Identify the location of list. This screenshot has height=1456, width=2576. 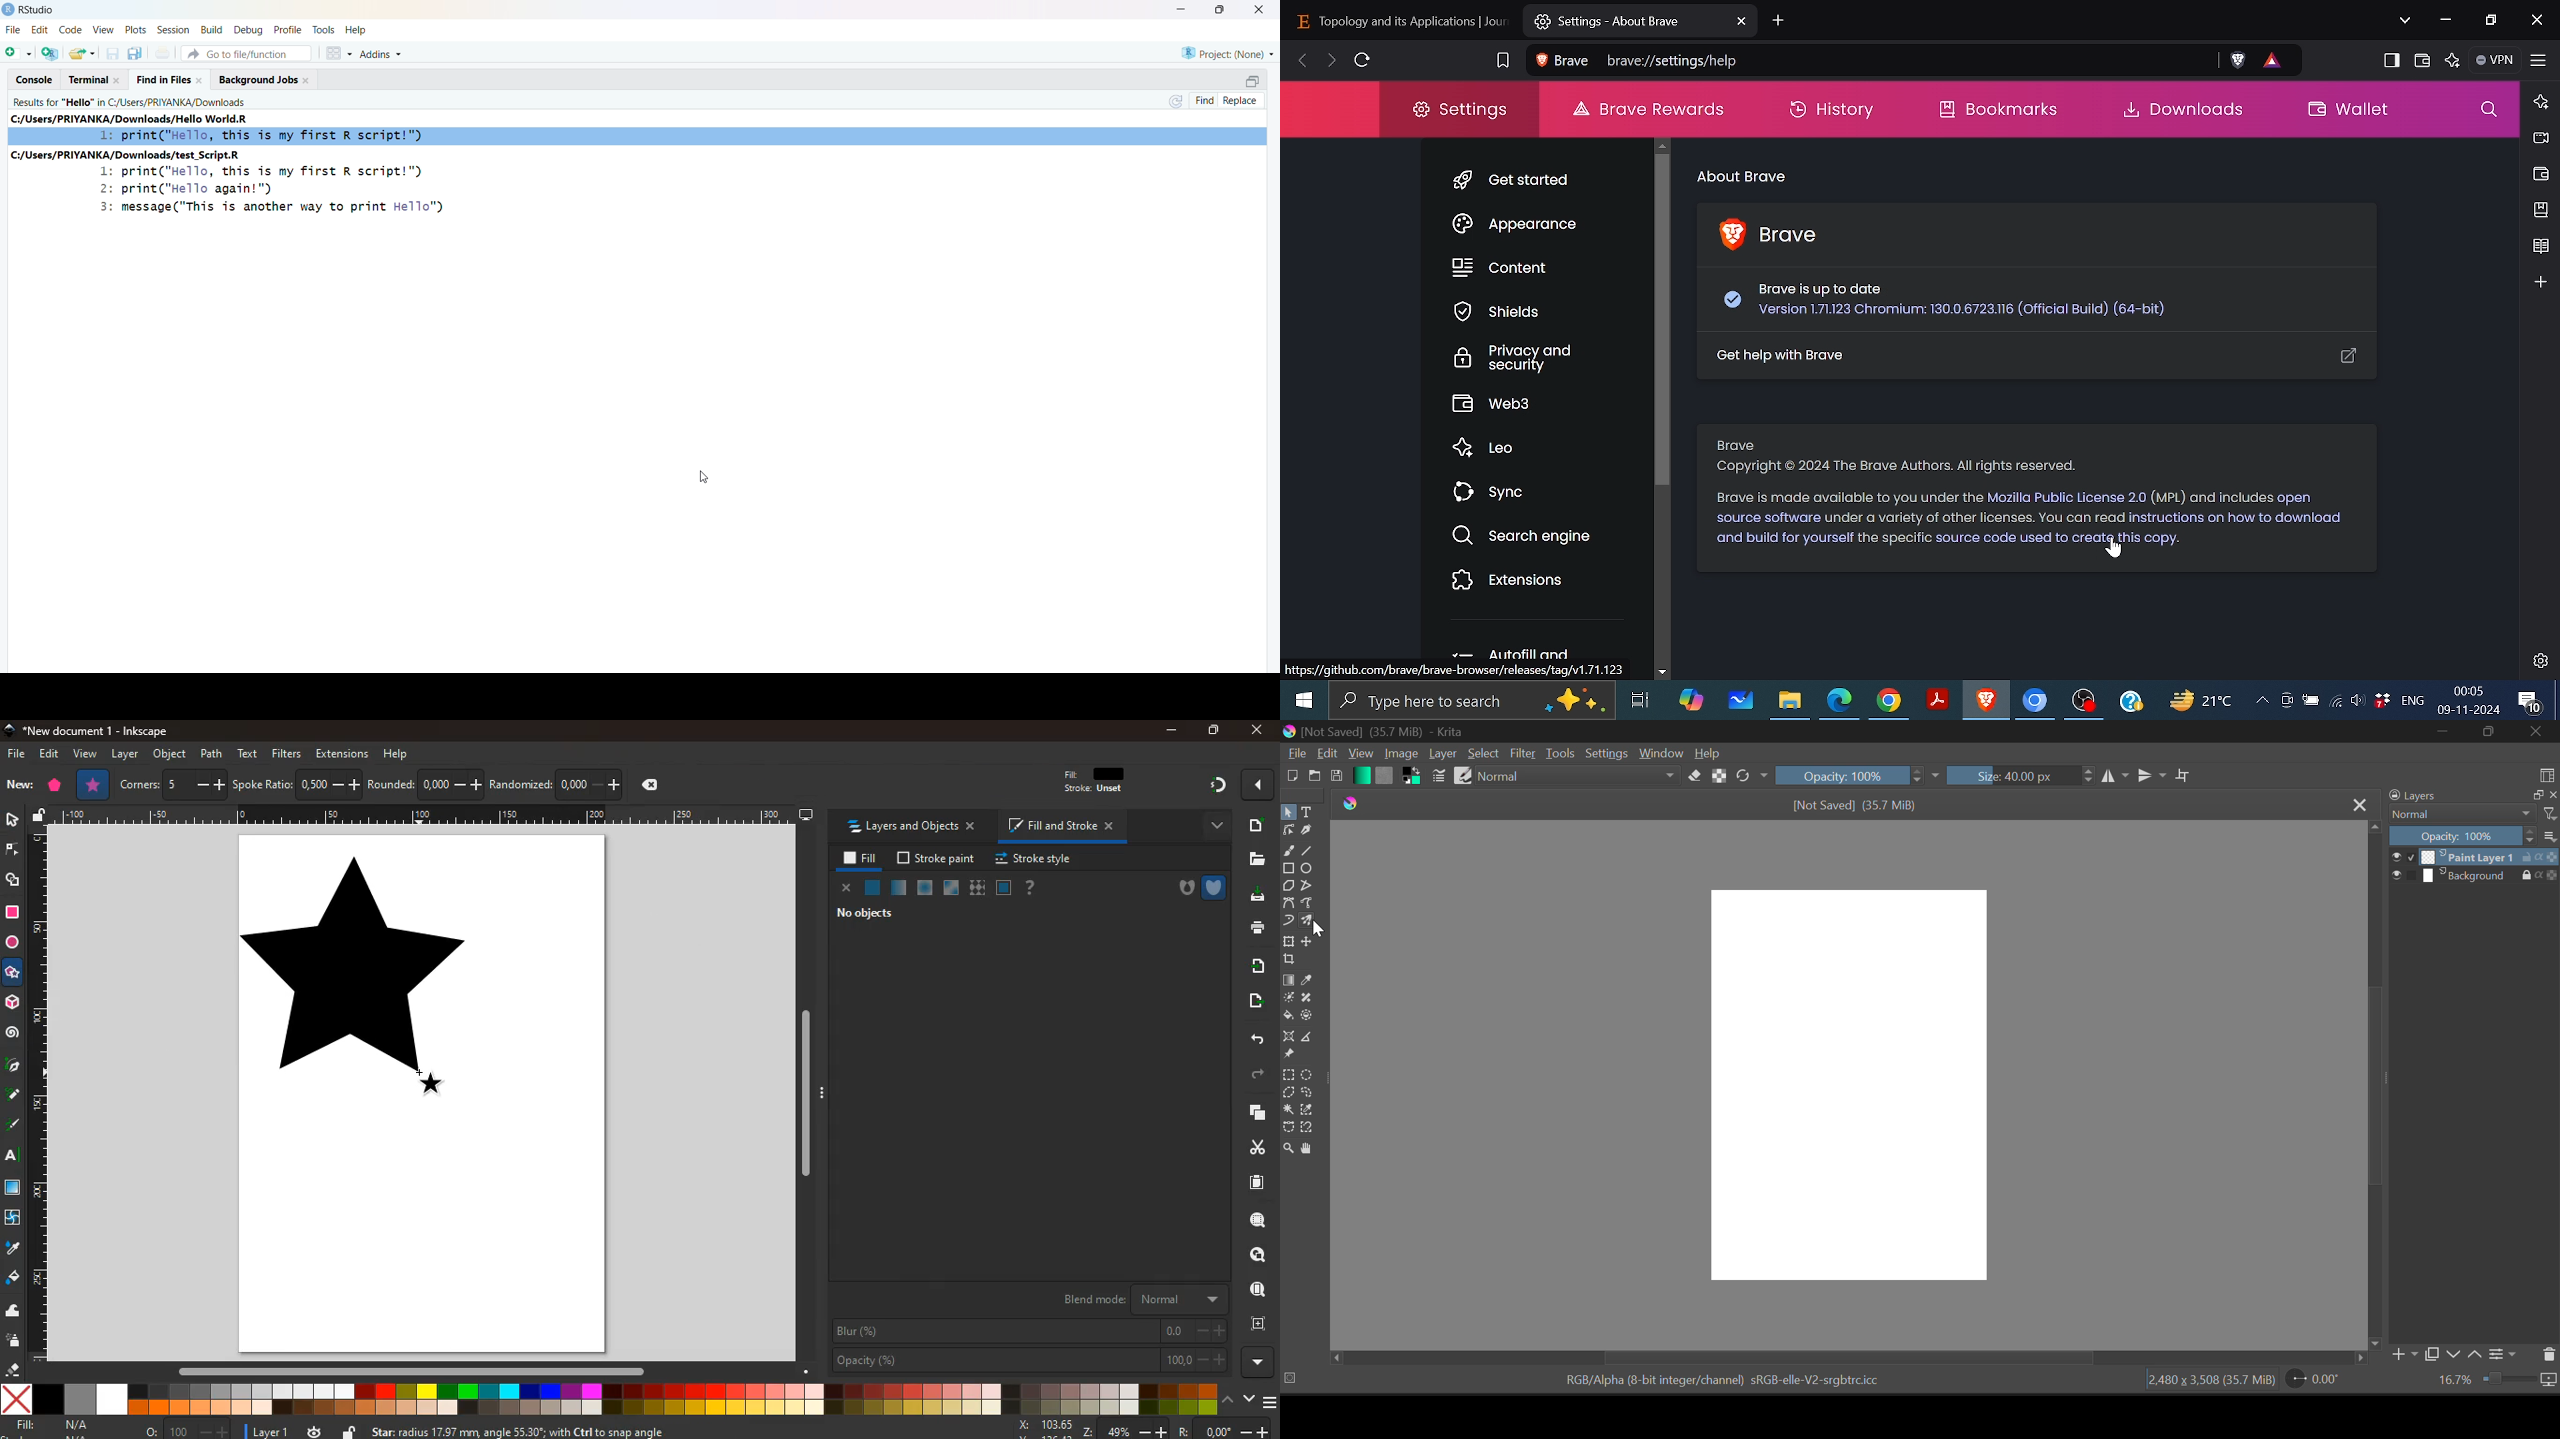
(2549, 836).